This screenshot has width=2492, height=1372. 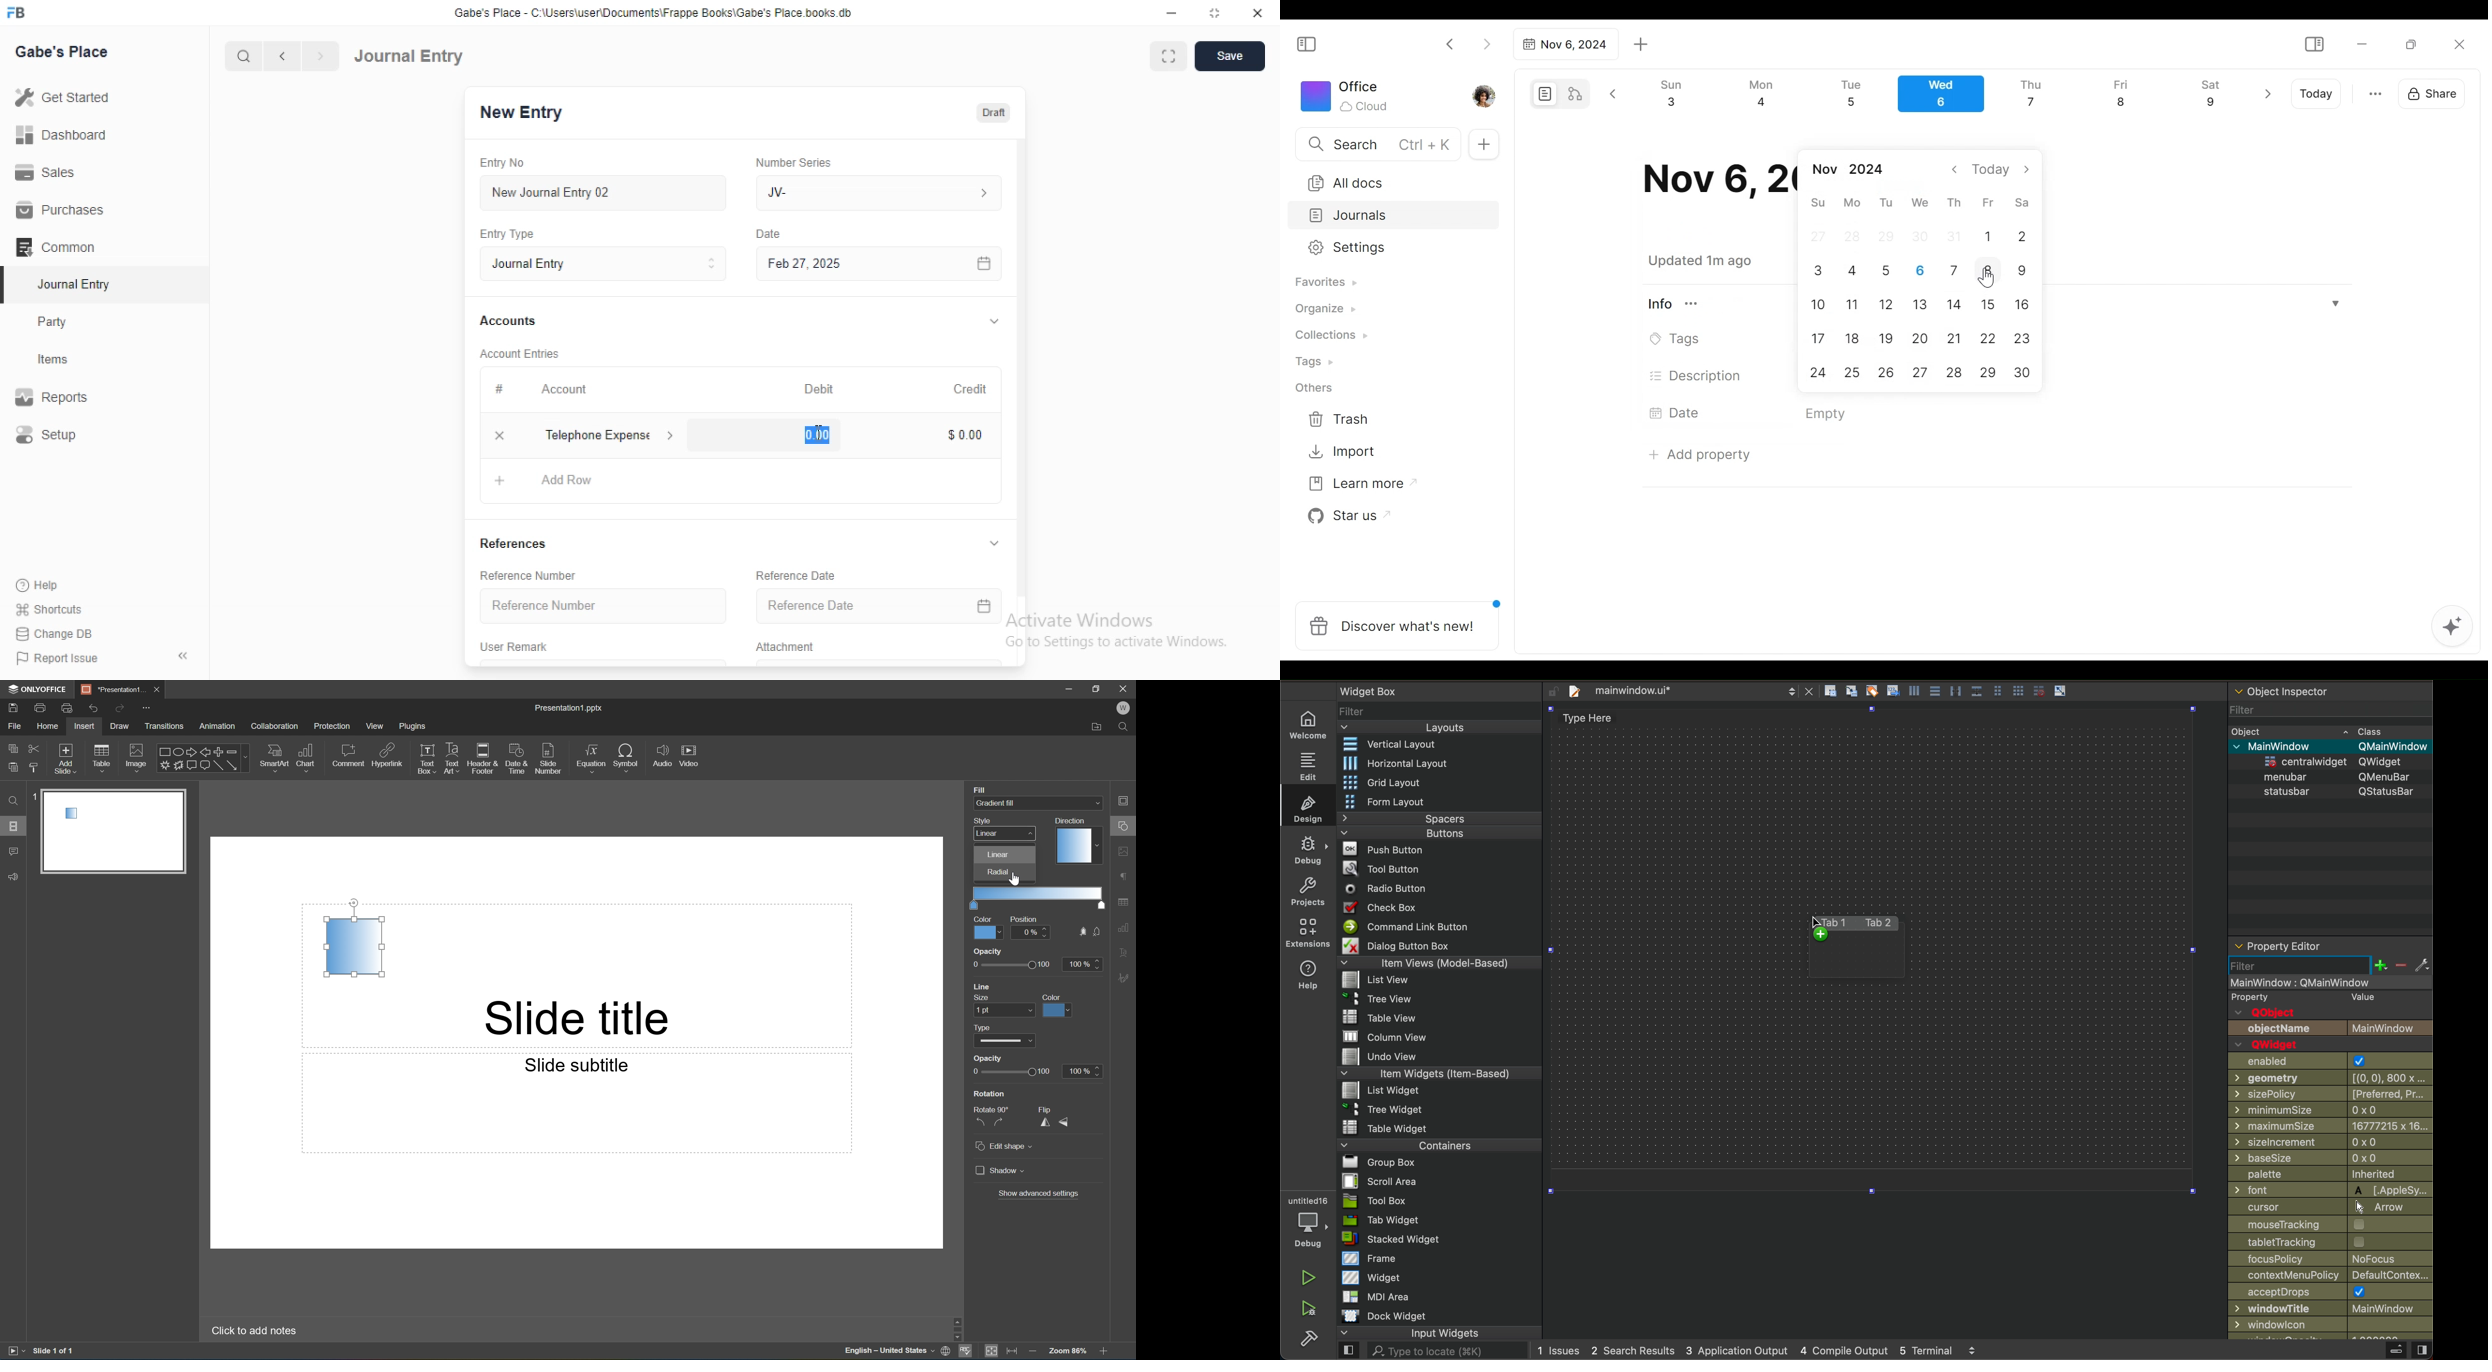 I want to click on View, so click(x=375, y=726).